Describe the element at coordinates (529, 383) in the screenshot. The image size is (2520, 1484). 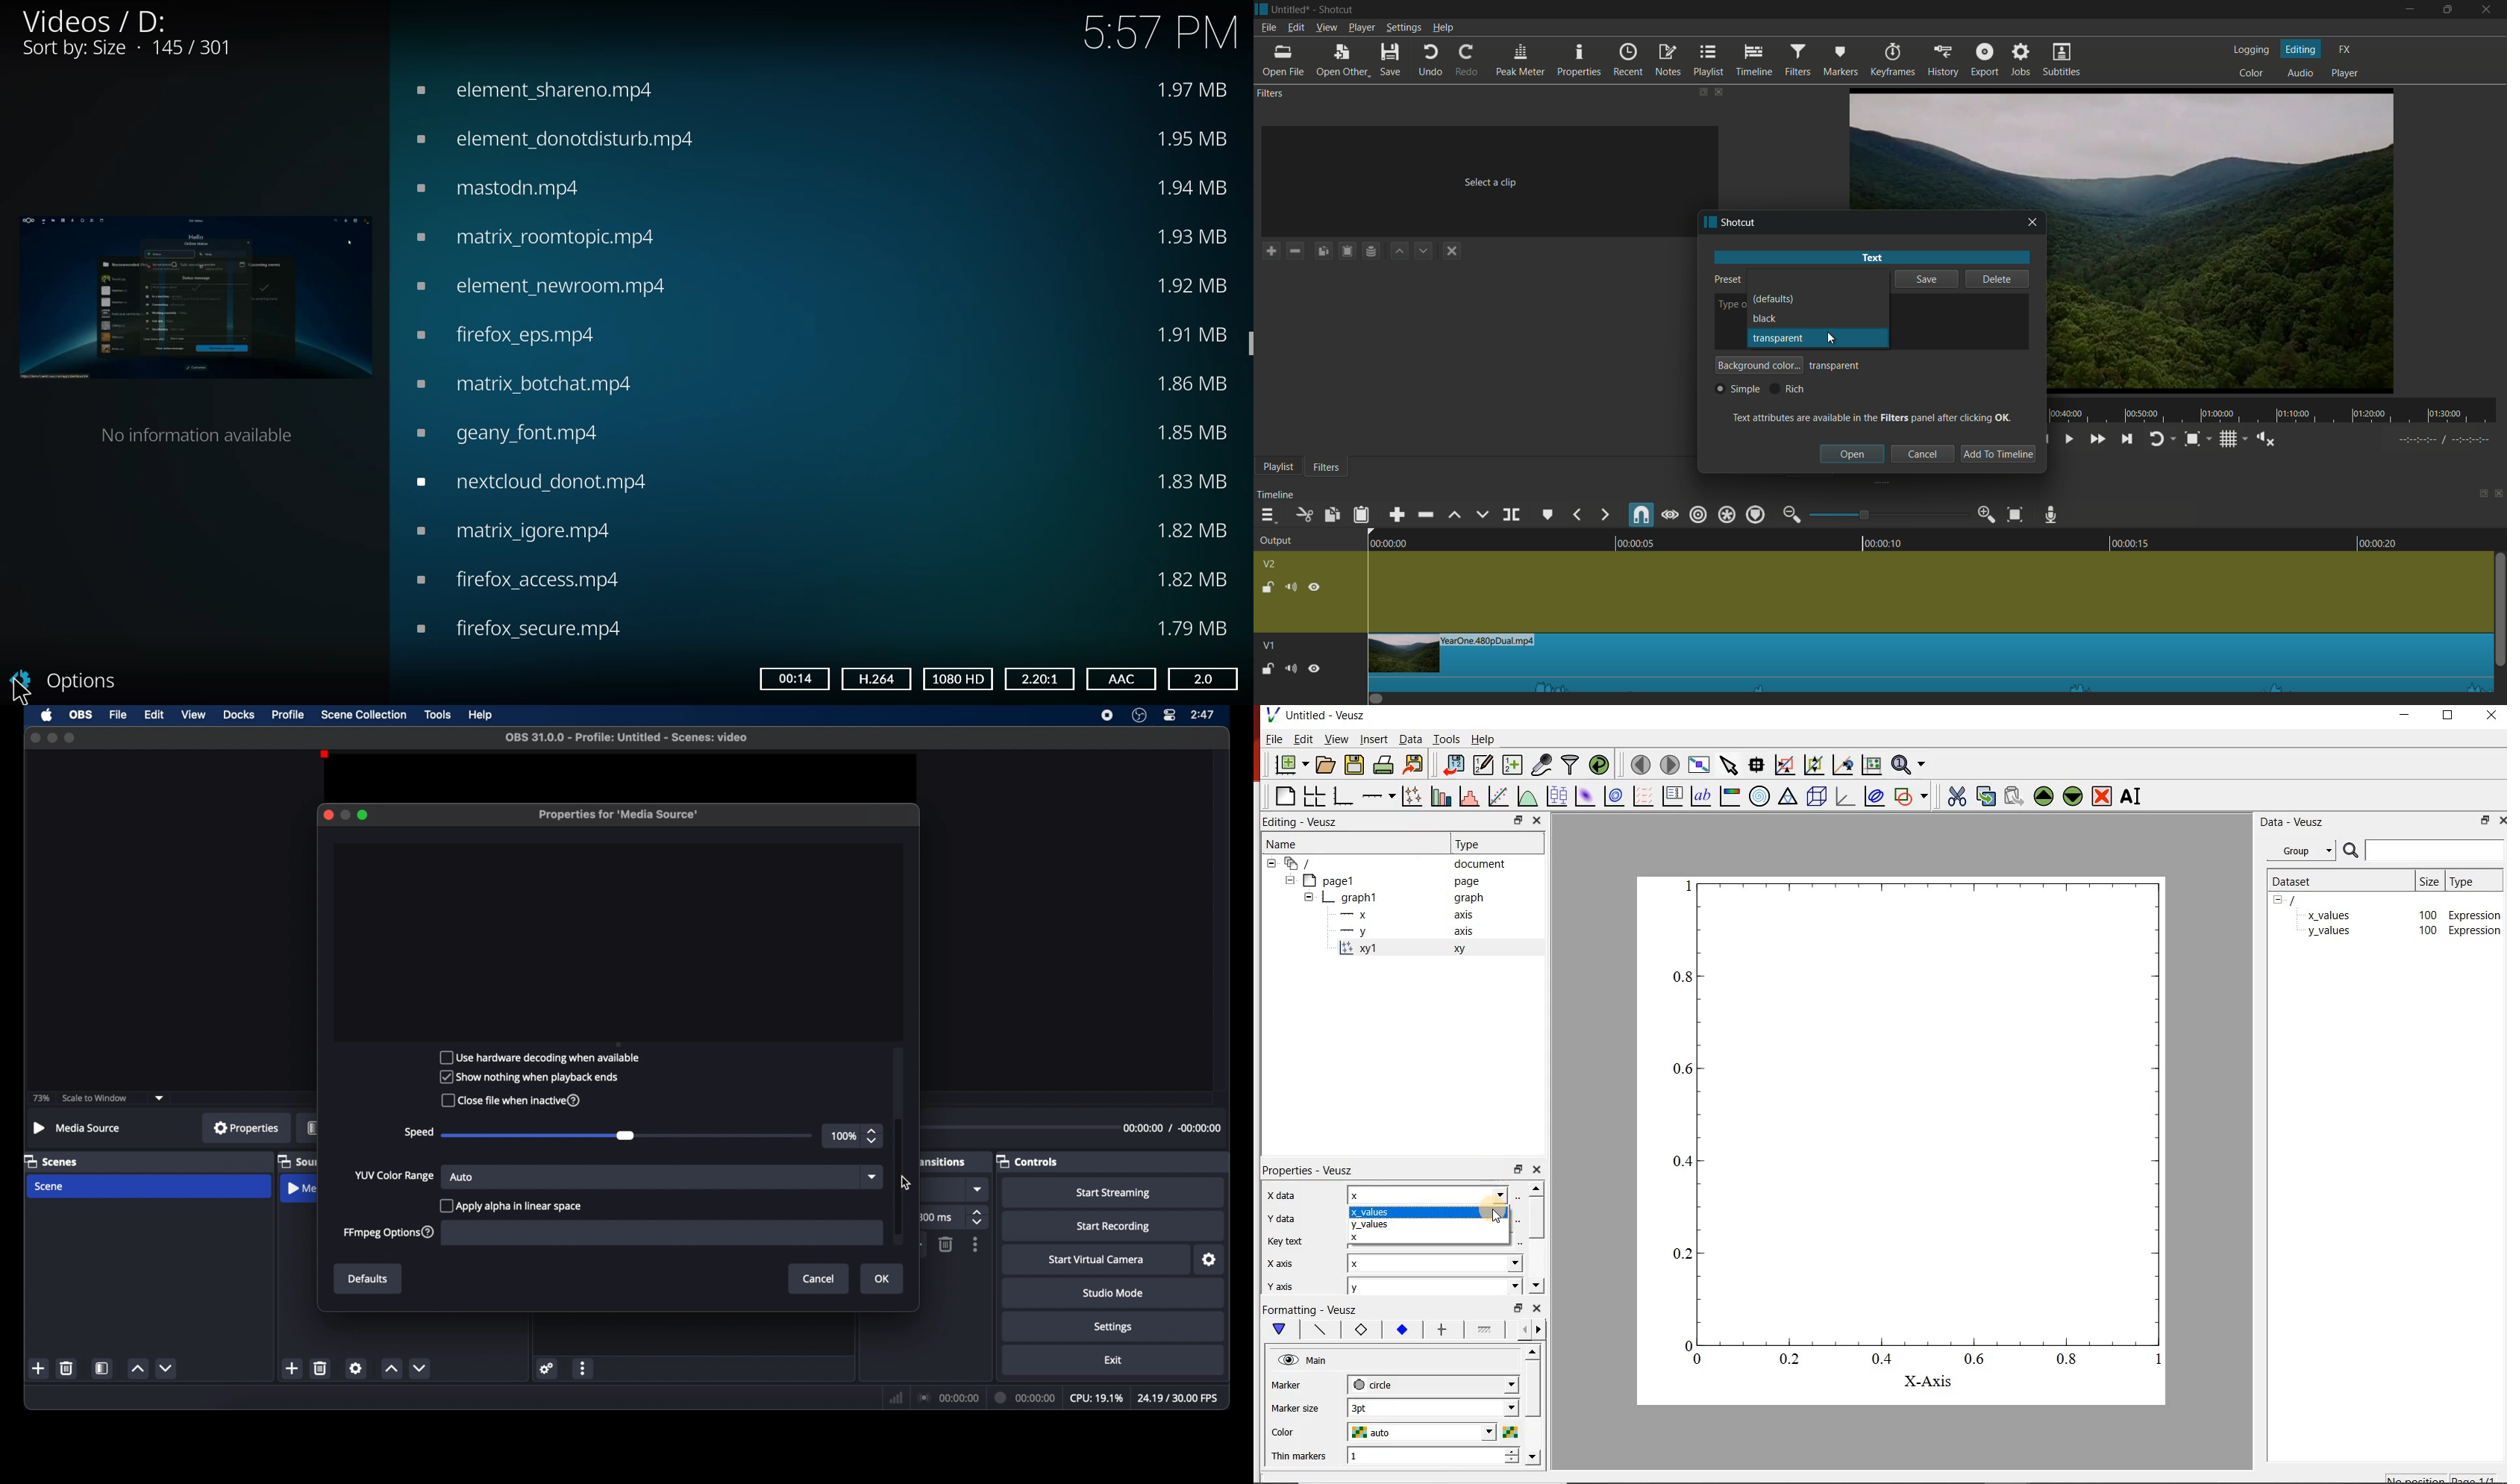
I see `video` at that location.